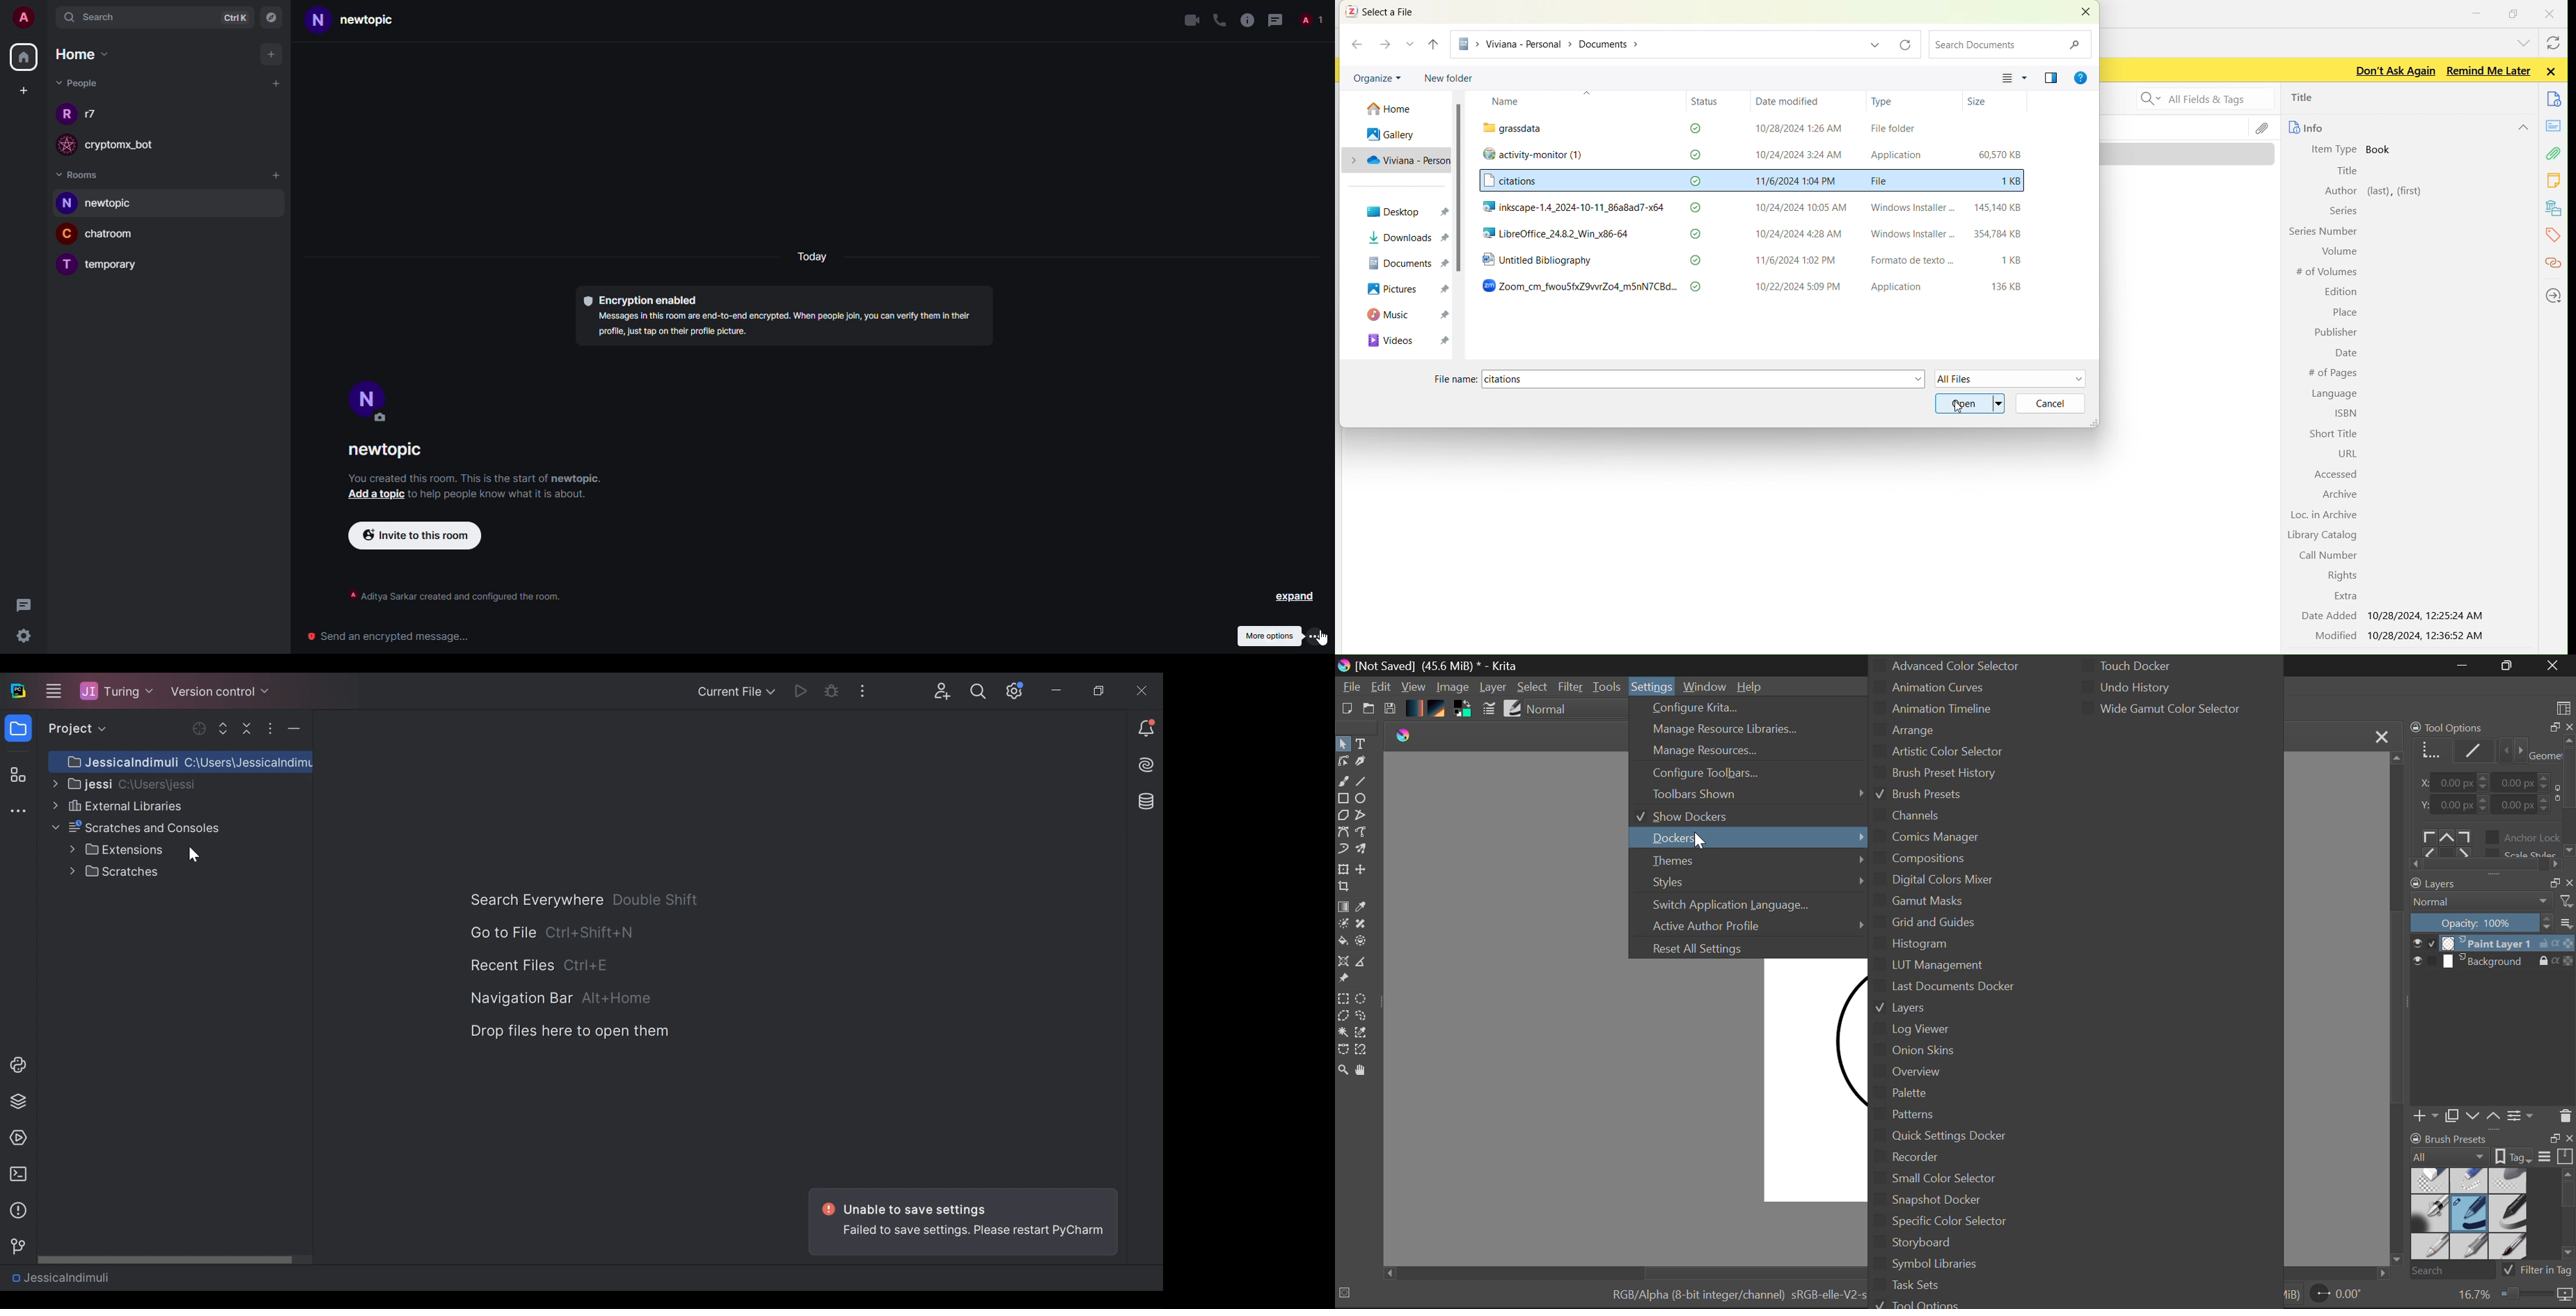 This screenshot has height=1316, width=2576. What do you see at coordinates (1956, 409) in the screenshot?
I see `cursor` at bounding box center [1956, 409].